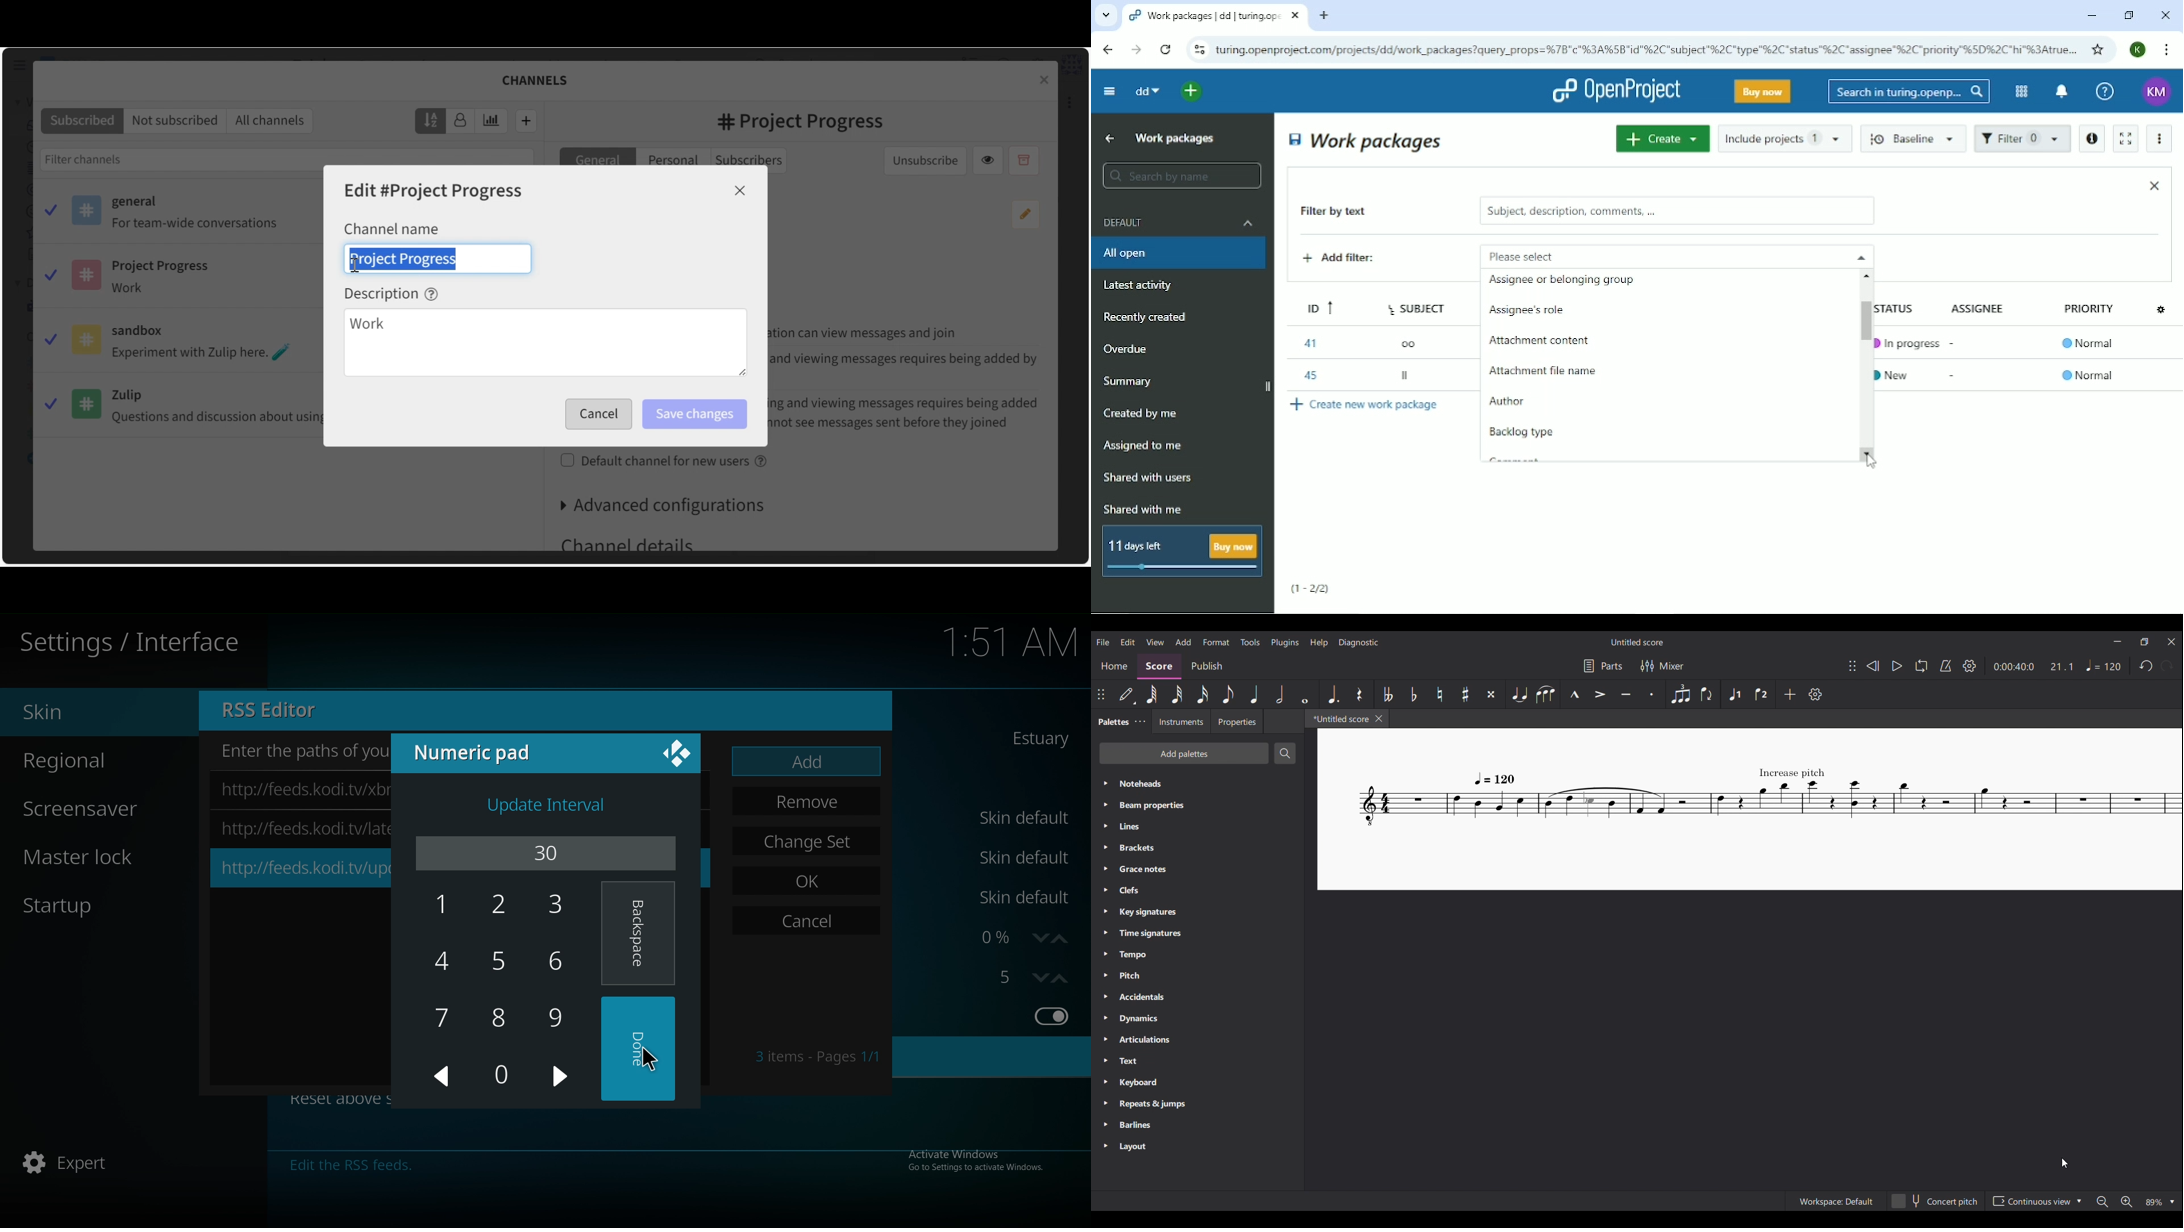 The height and width of the screenshot is (1232, 2184). I want to click on Voice 1, so click(1735, 694).